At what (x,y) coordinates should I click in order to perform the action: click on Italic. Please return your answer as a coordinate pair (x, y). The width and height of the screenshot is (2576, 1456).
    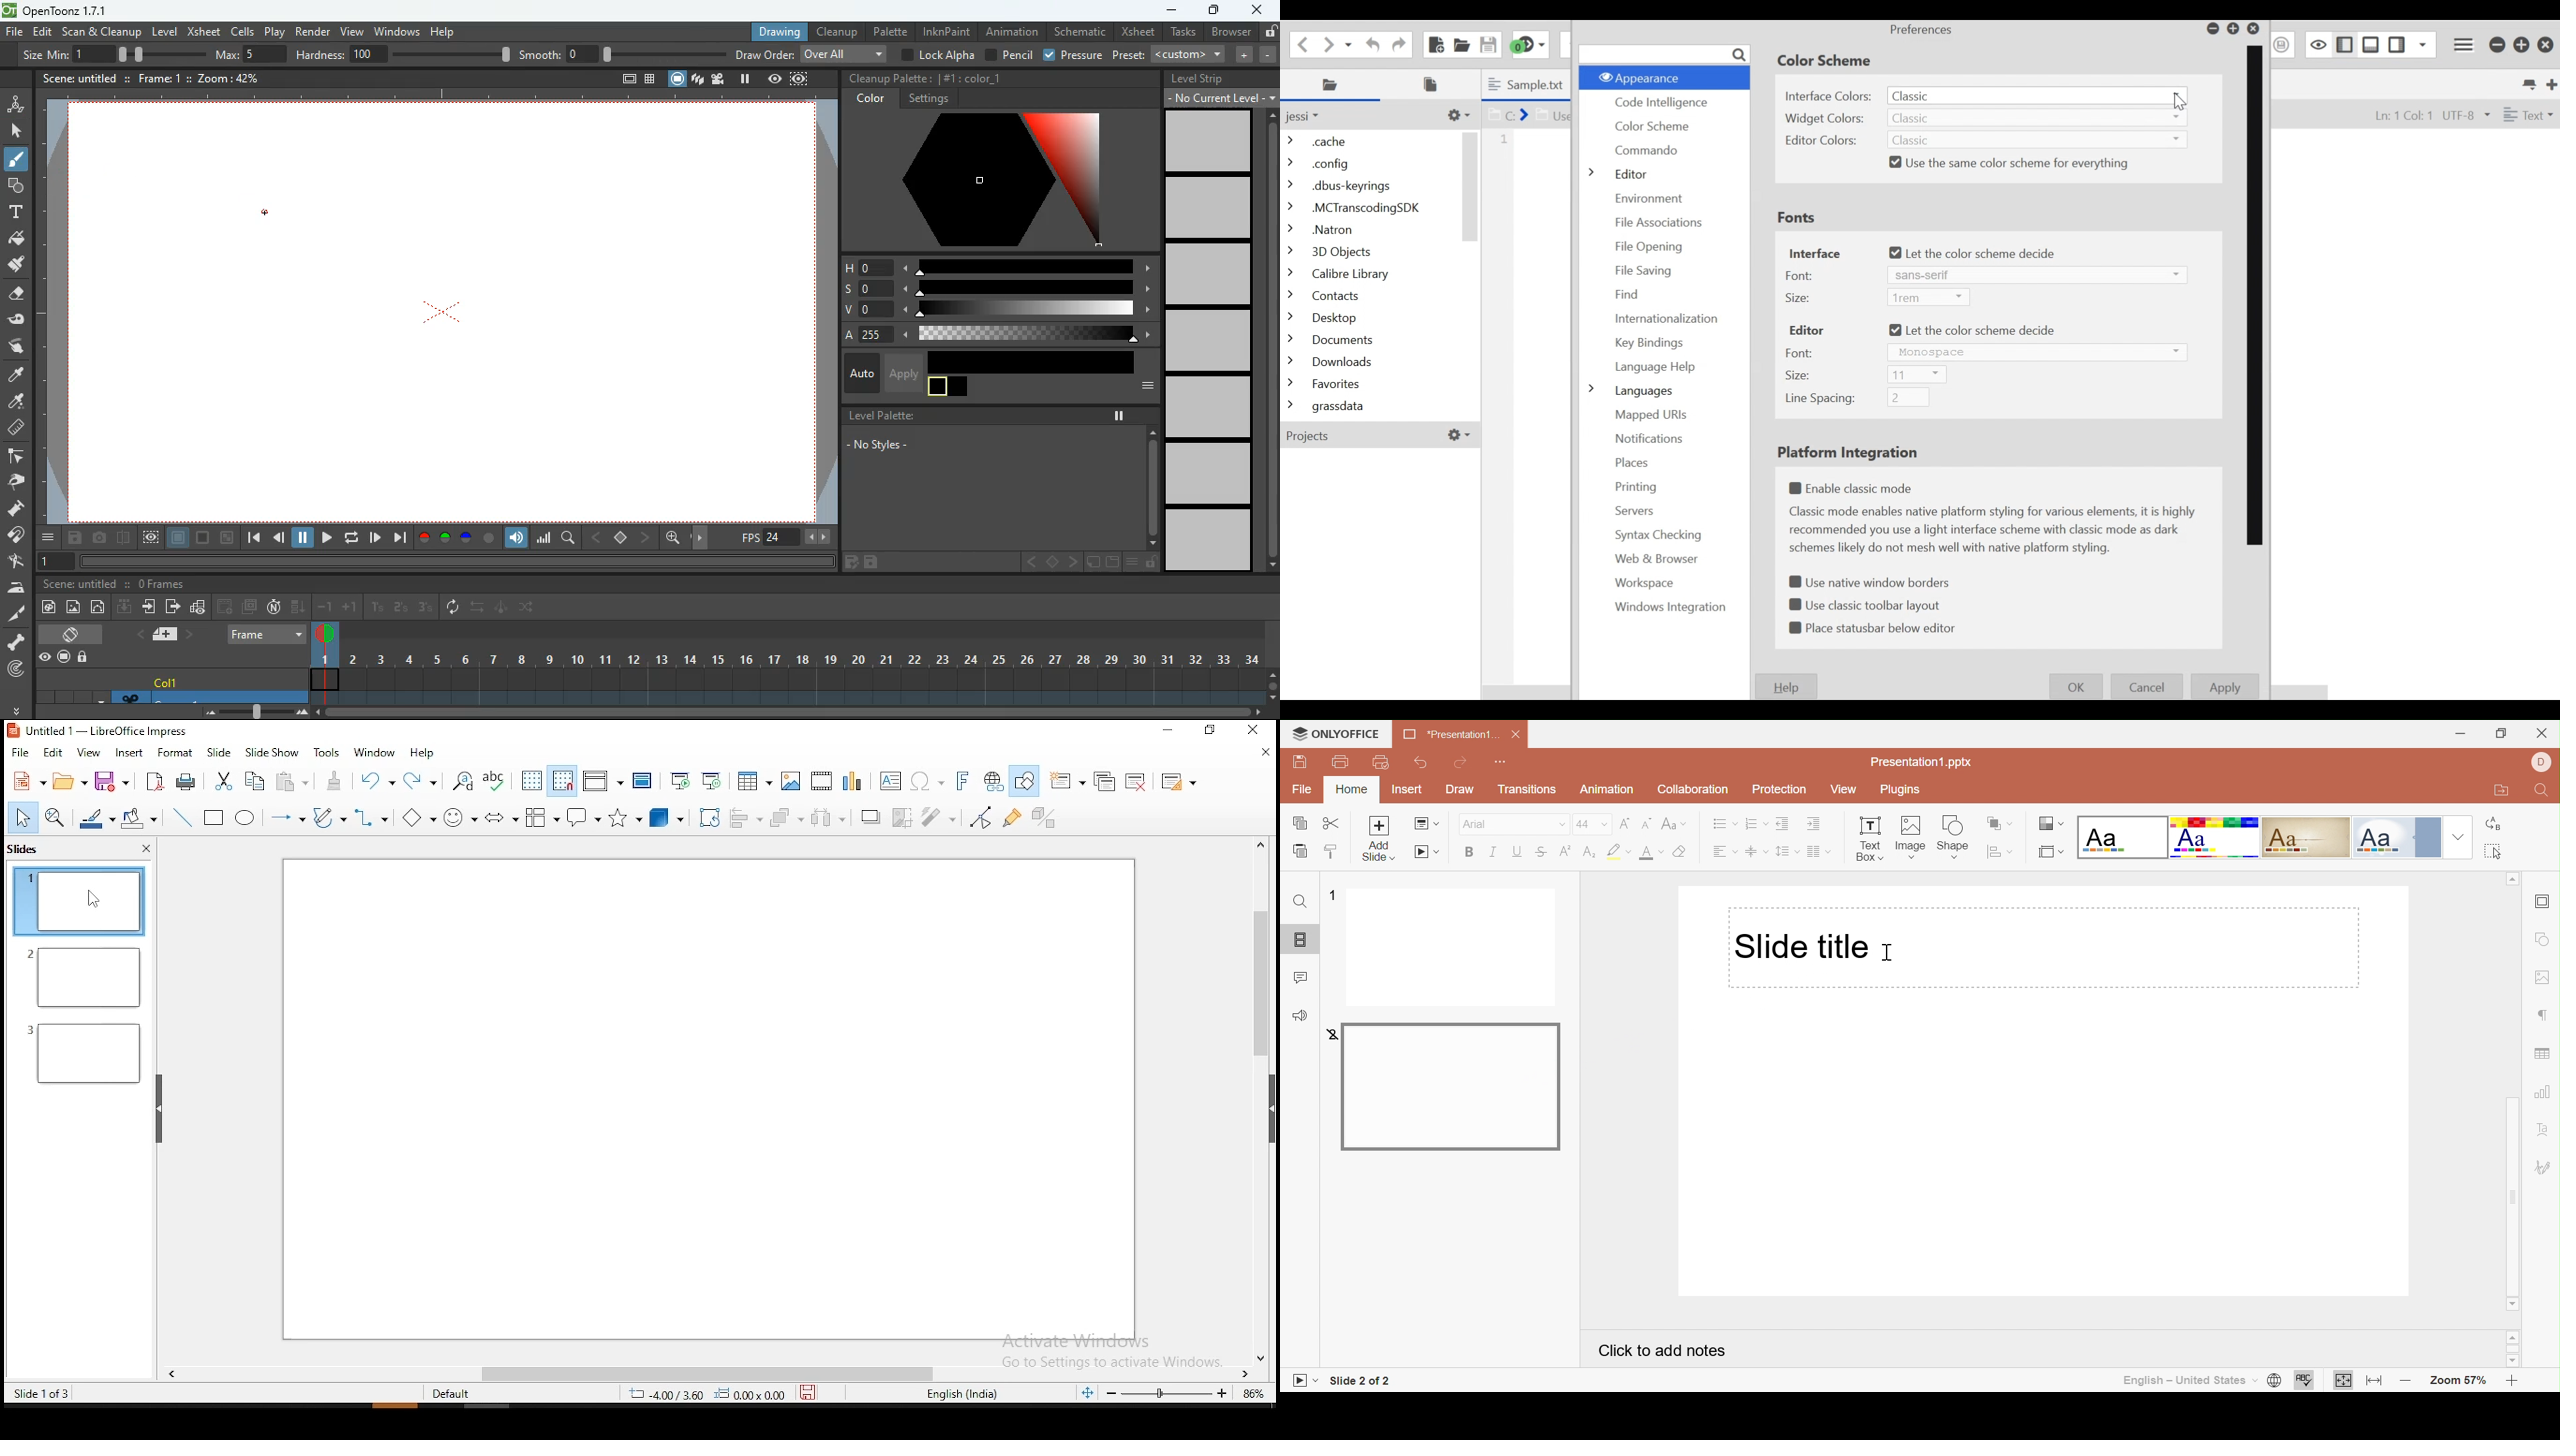
    Looking at the image, I should click on (1496, 852).